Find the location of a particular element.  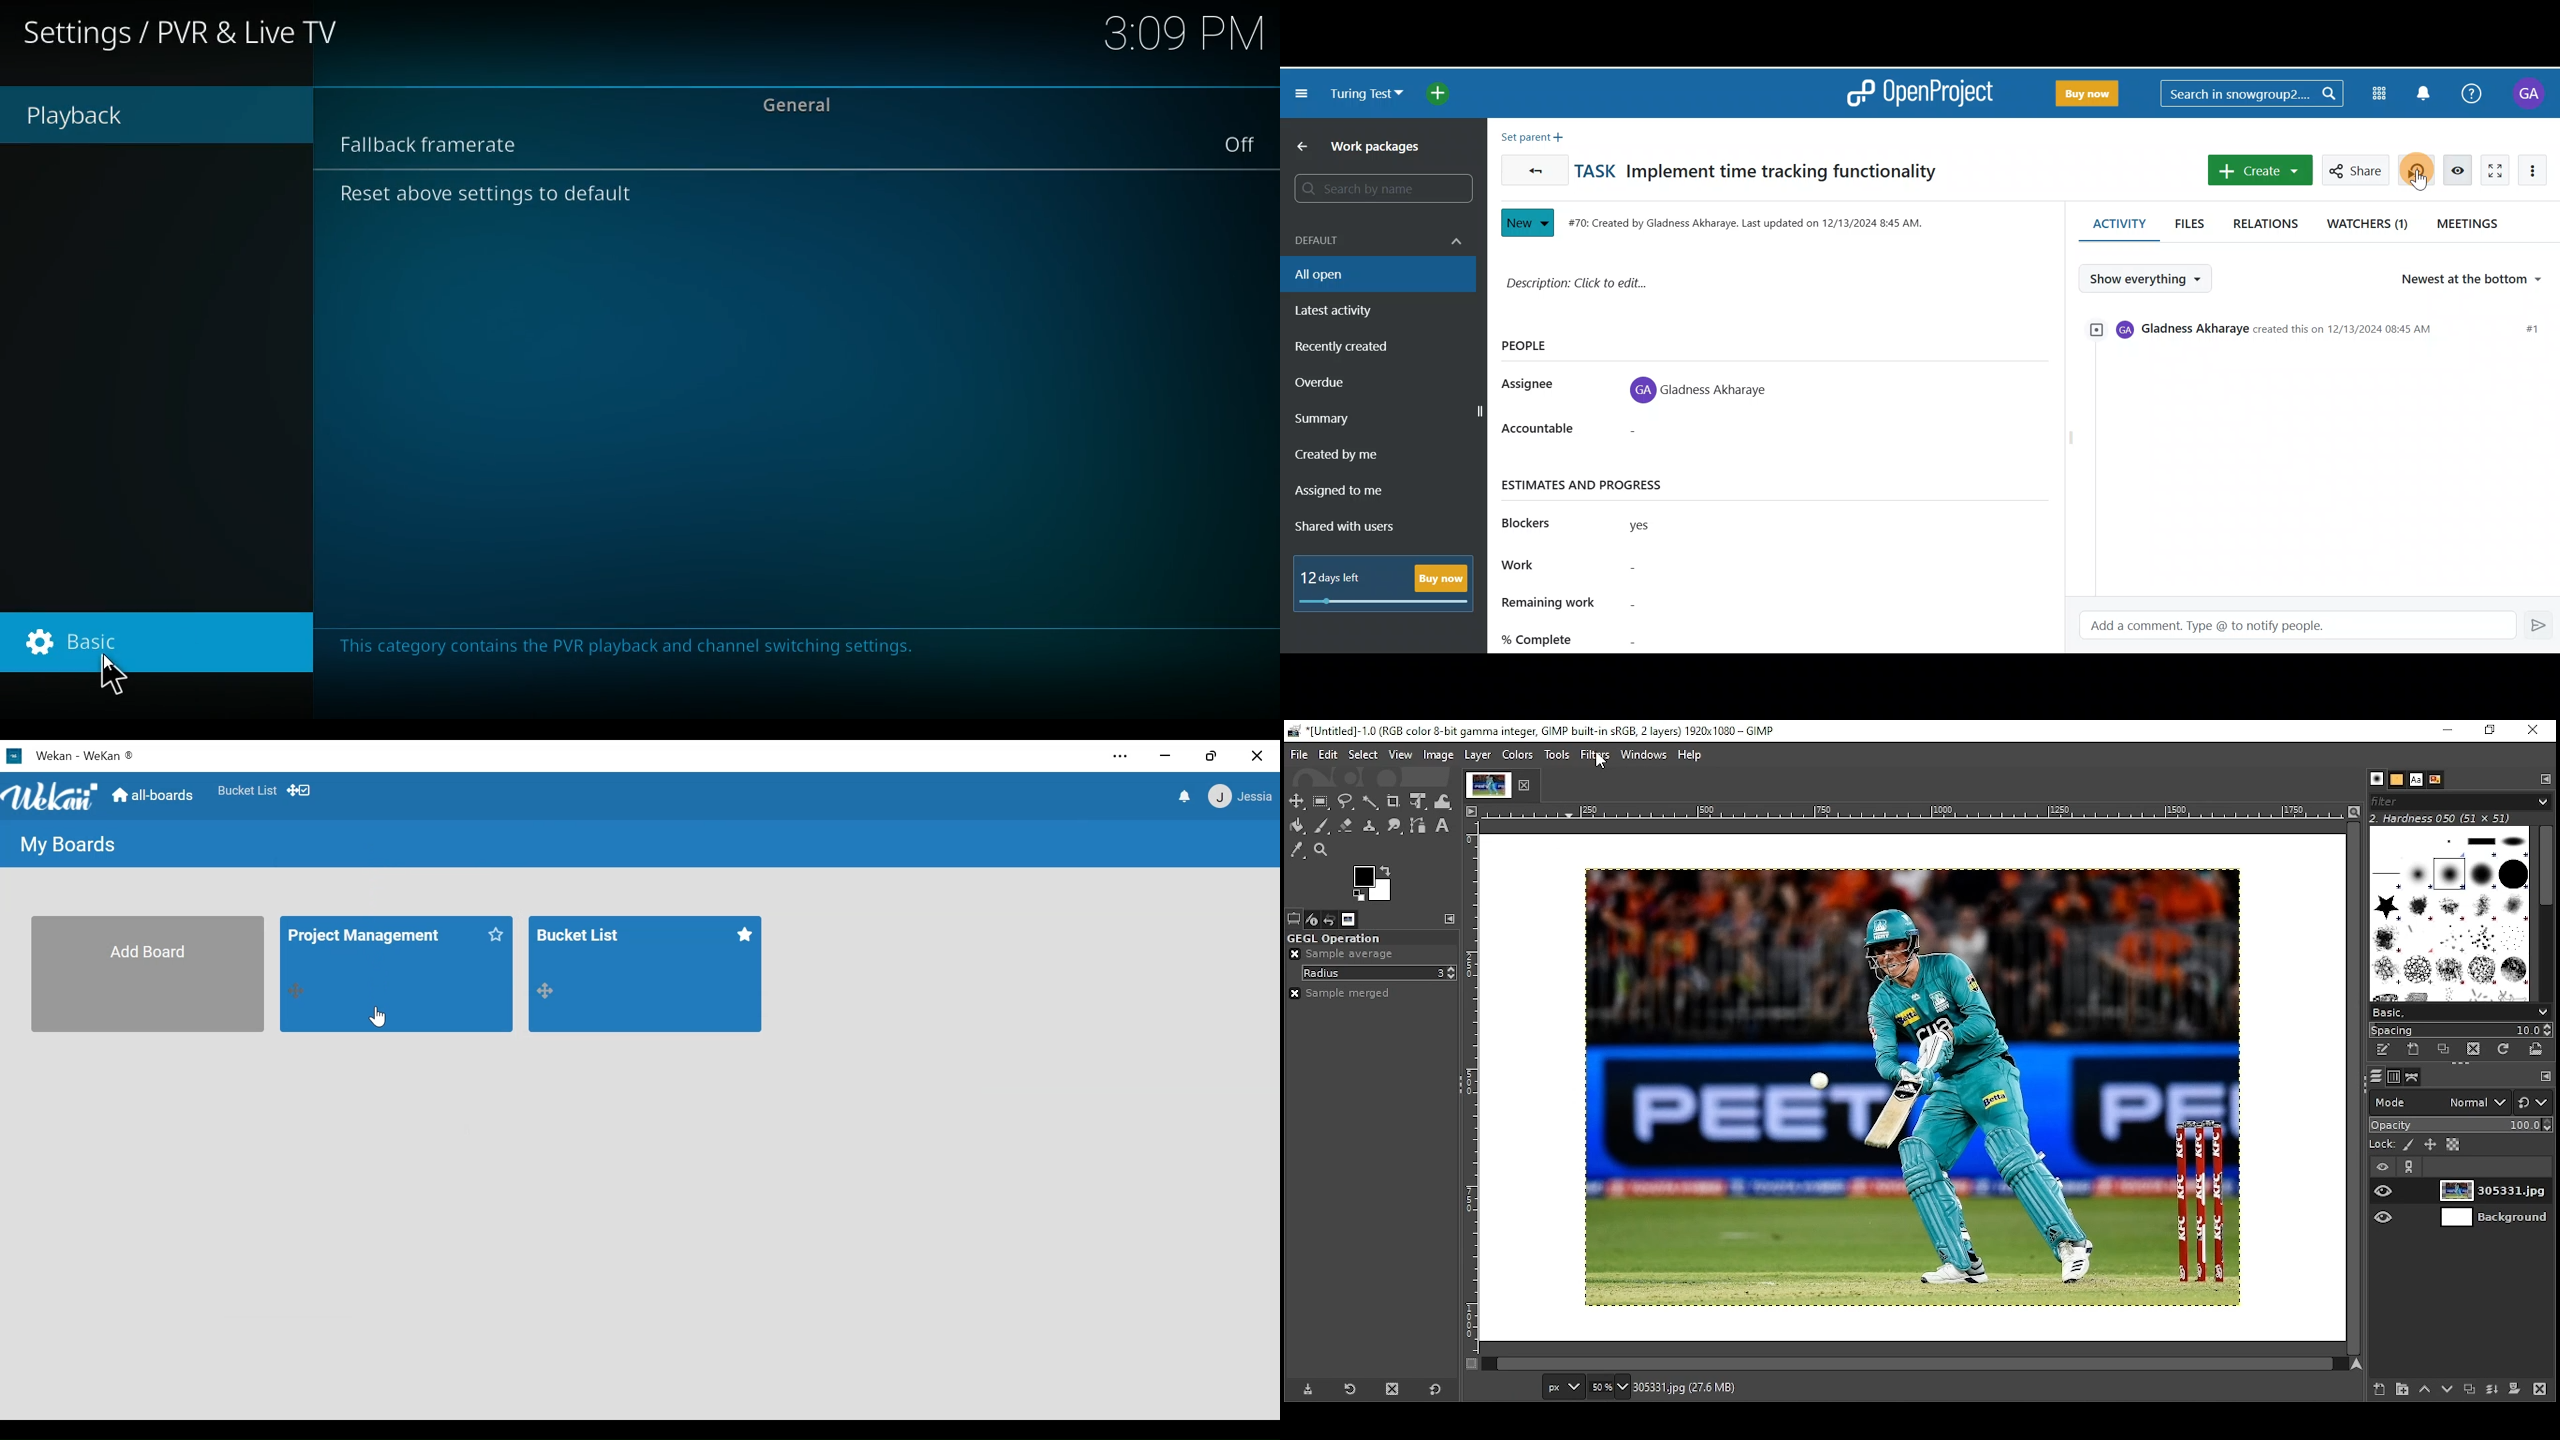

More is located at coordinates (2536, 169).